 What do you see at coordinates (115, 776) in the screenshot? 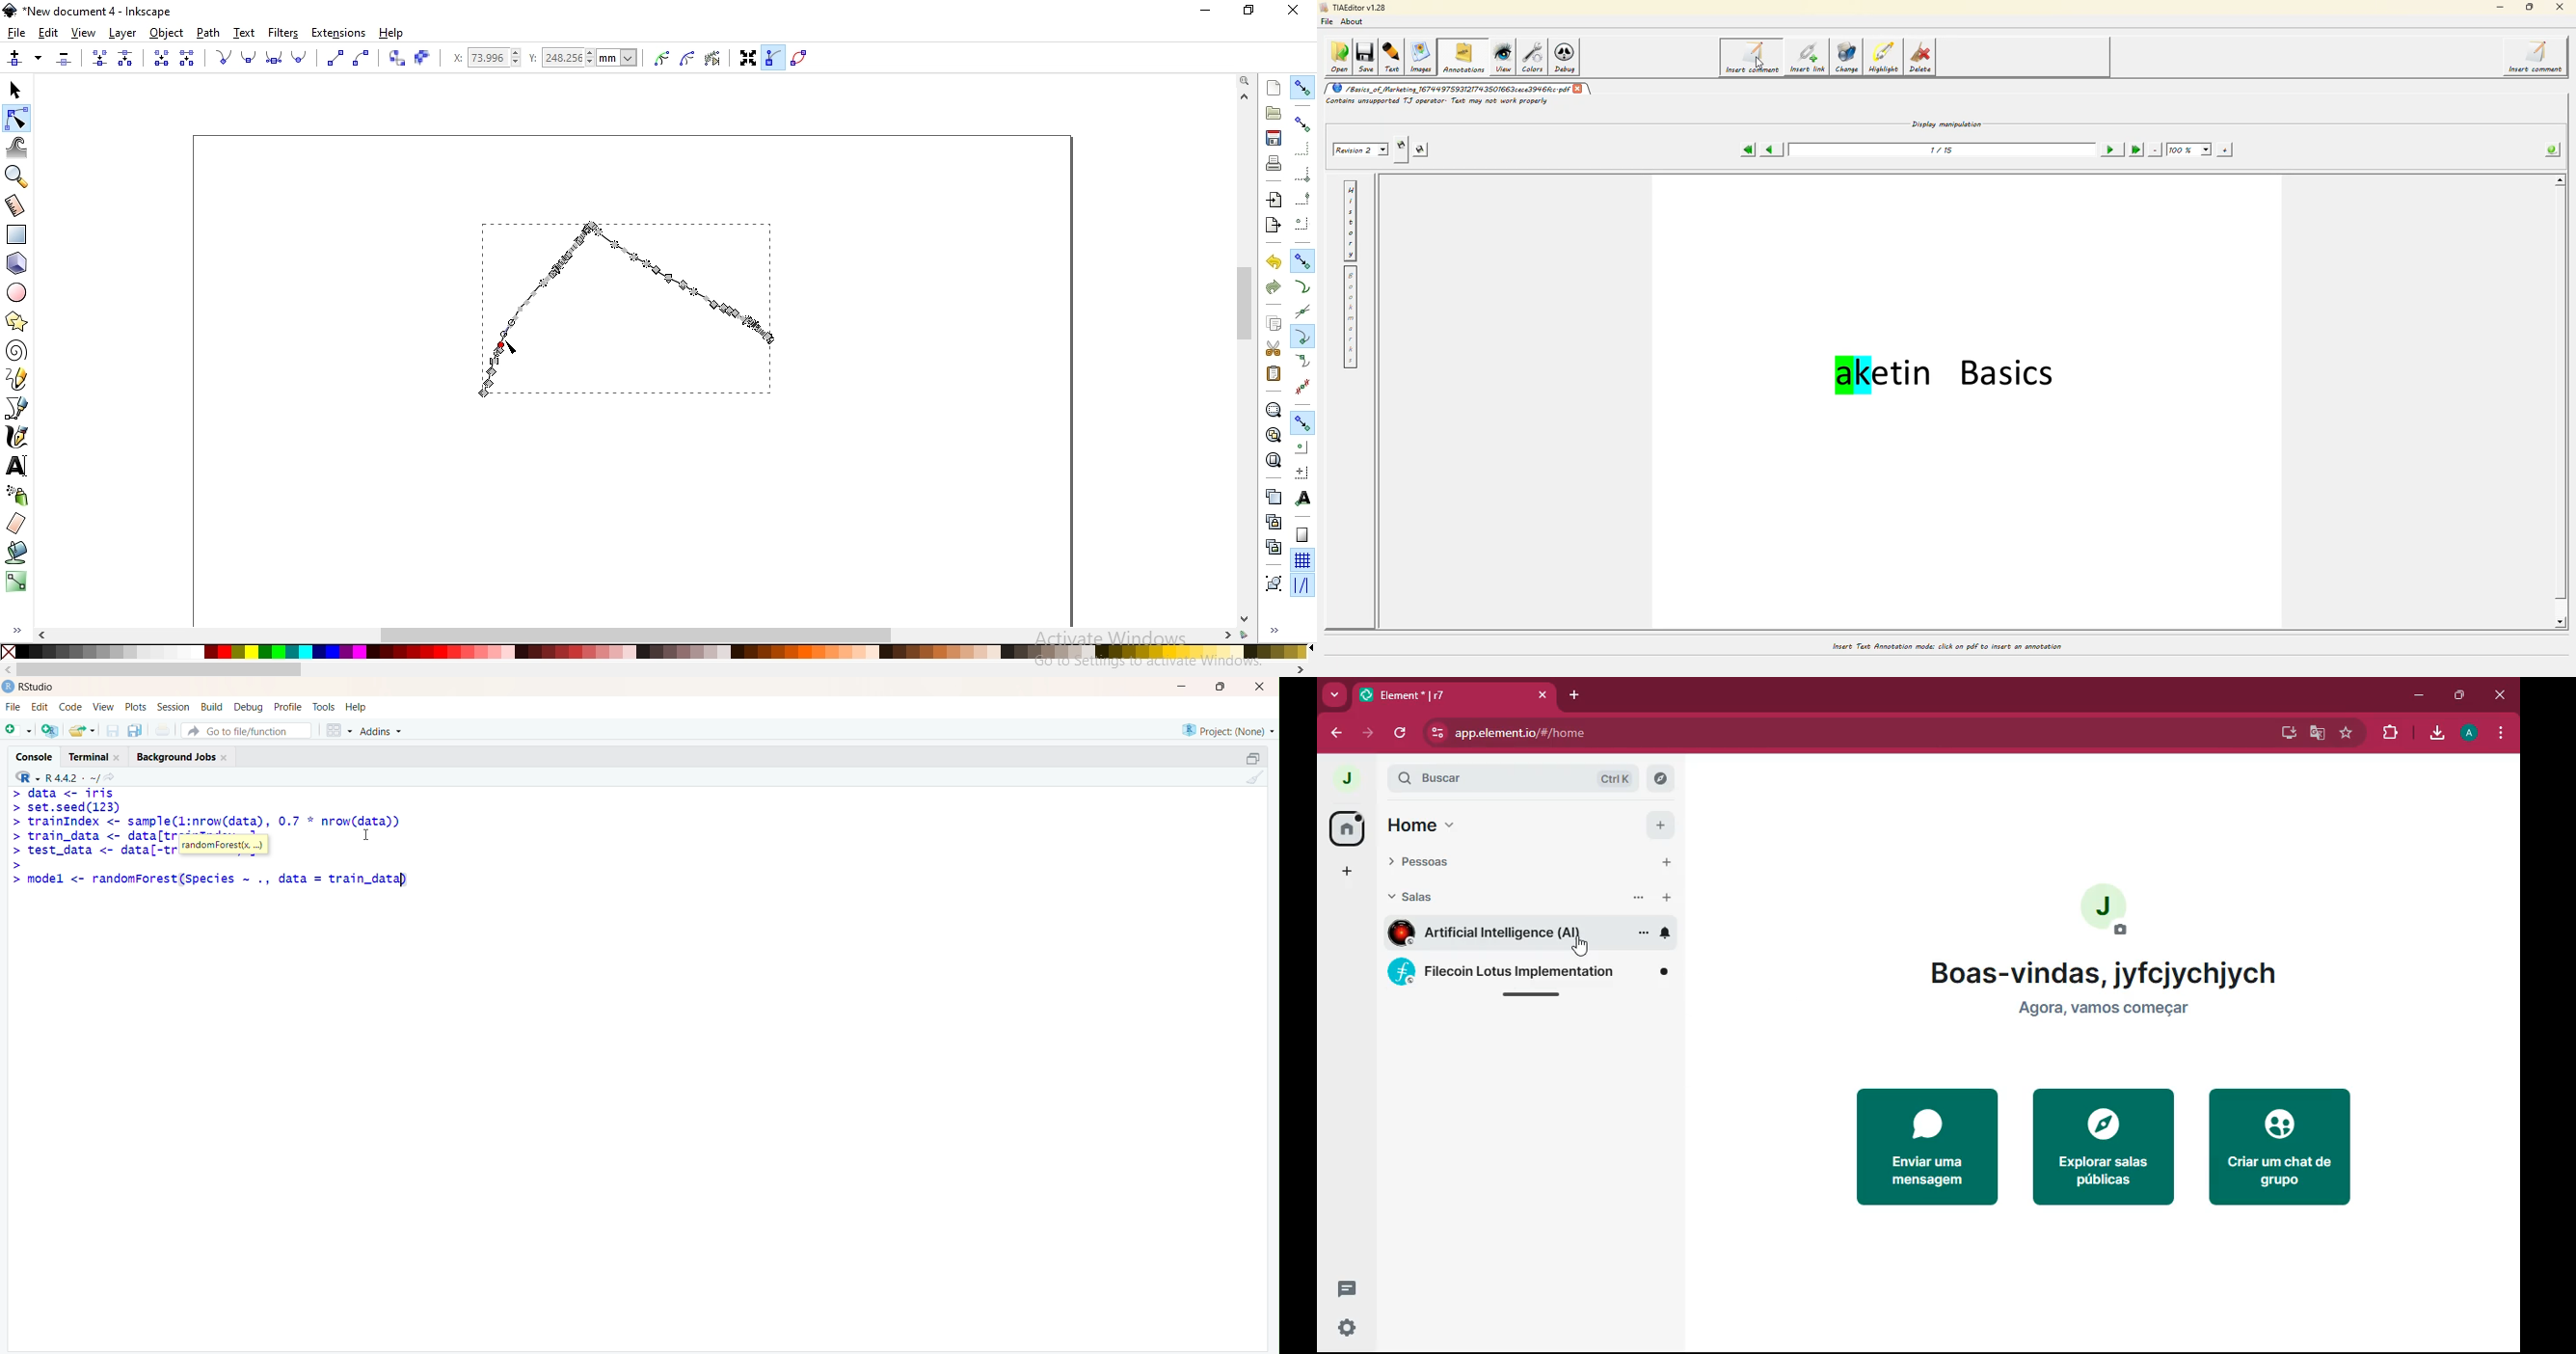
I see `View the current working directory` at bounding box center [115, 776].